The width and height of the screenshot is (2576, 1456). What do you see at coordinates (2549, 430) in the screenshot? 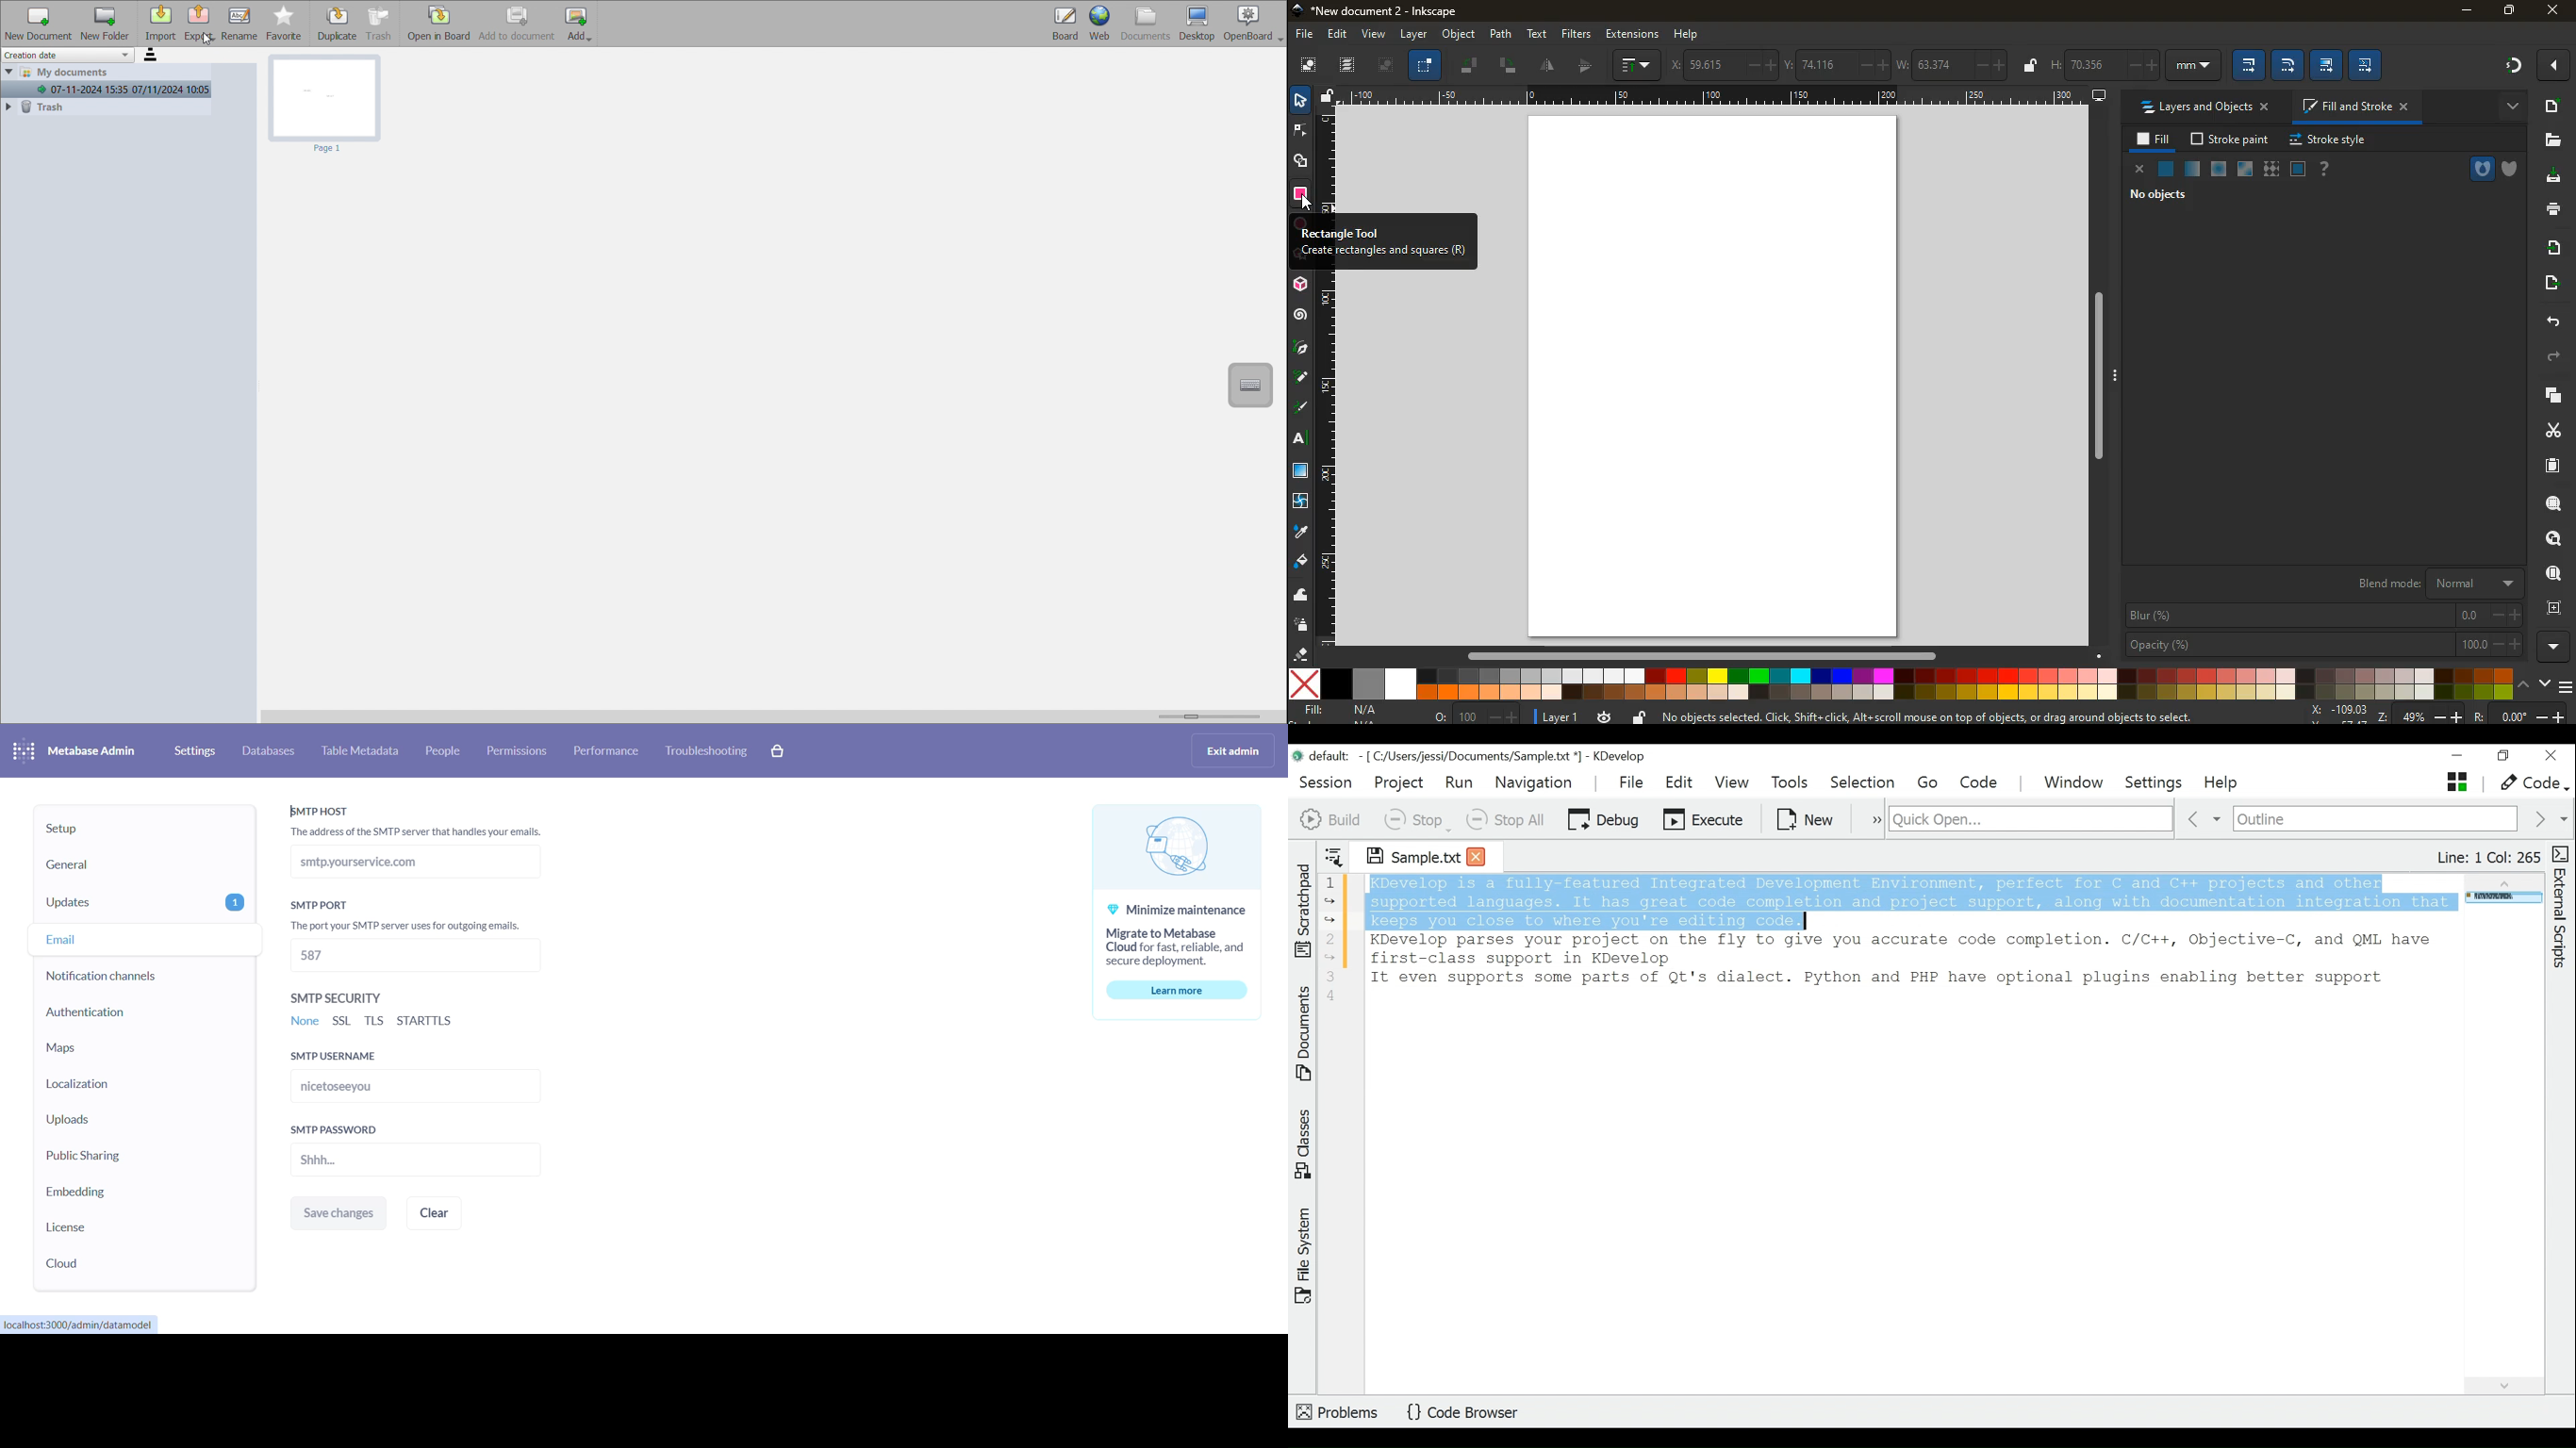
I see `cut` at bounding box center [2549, 430].